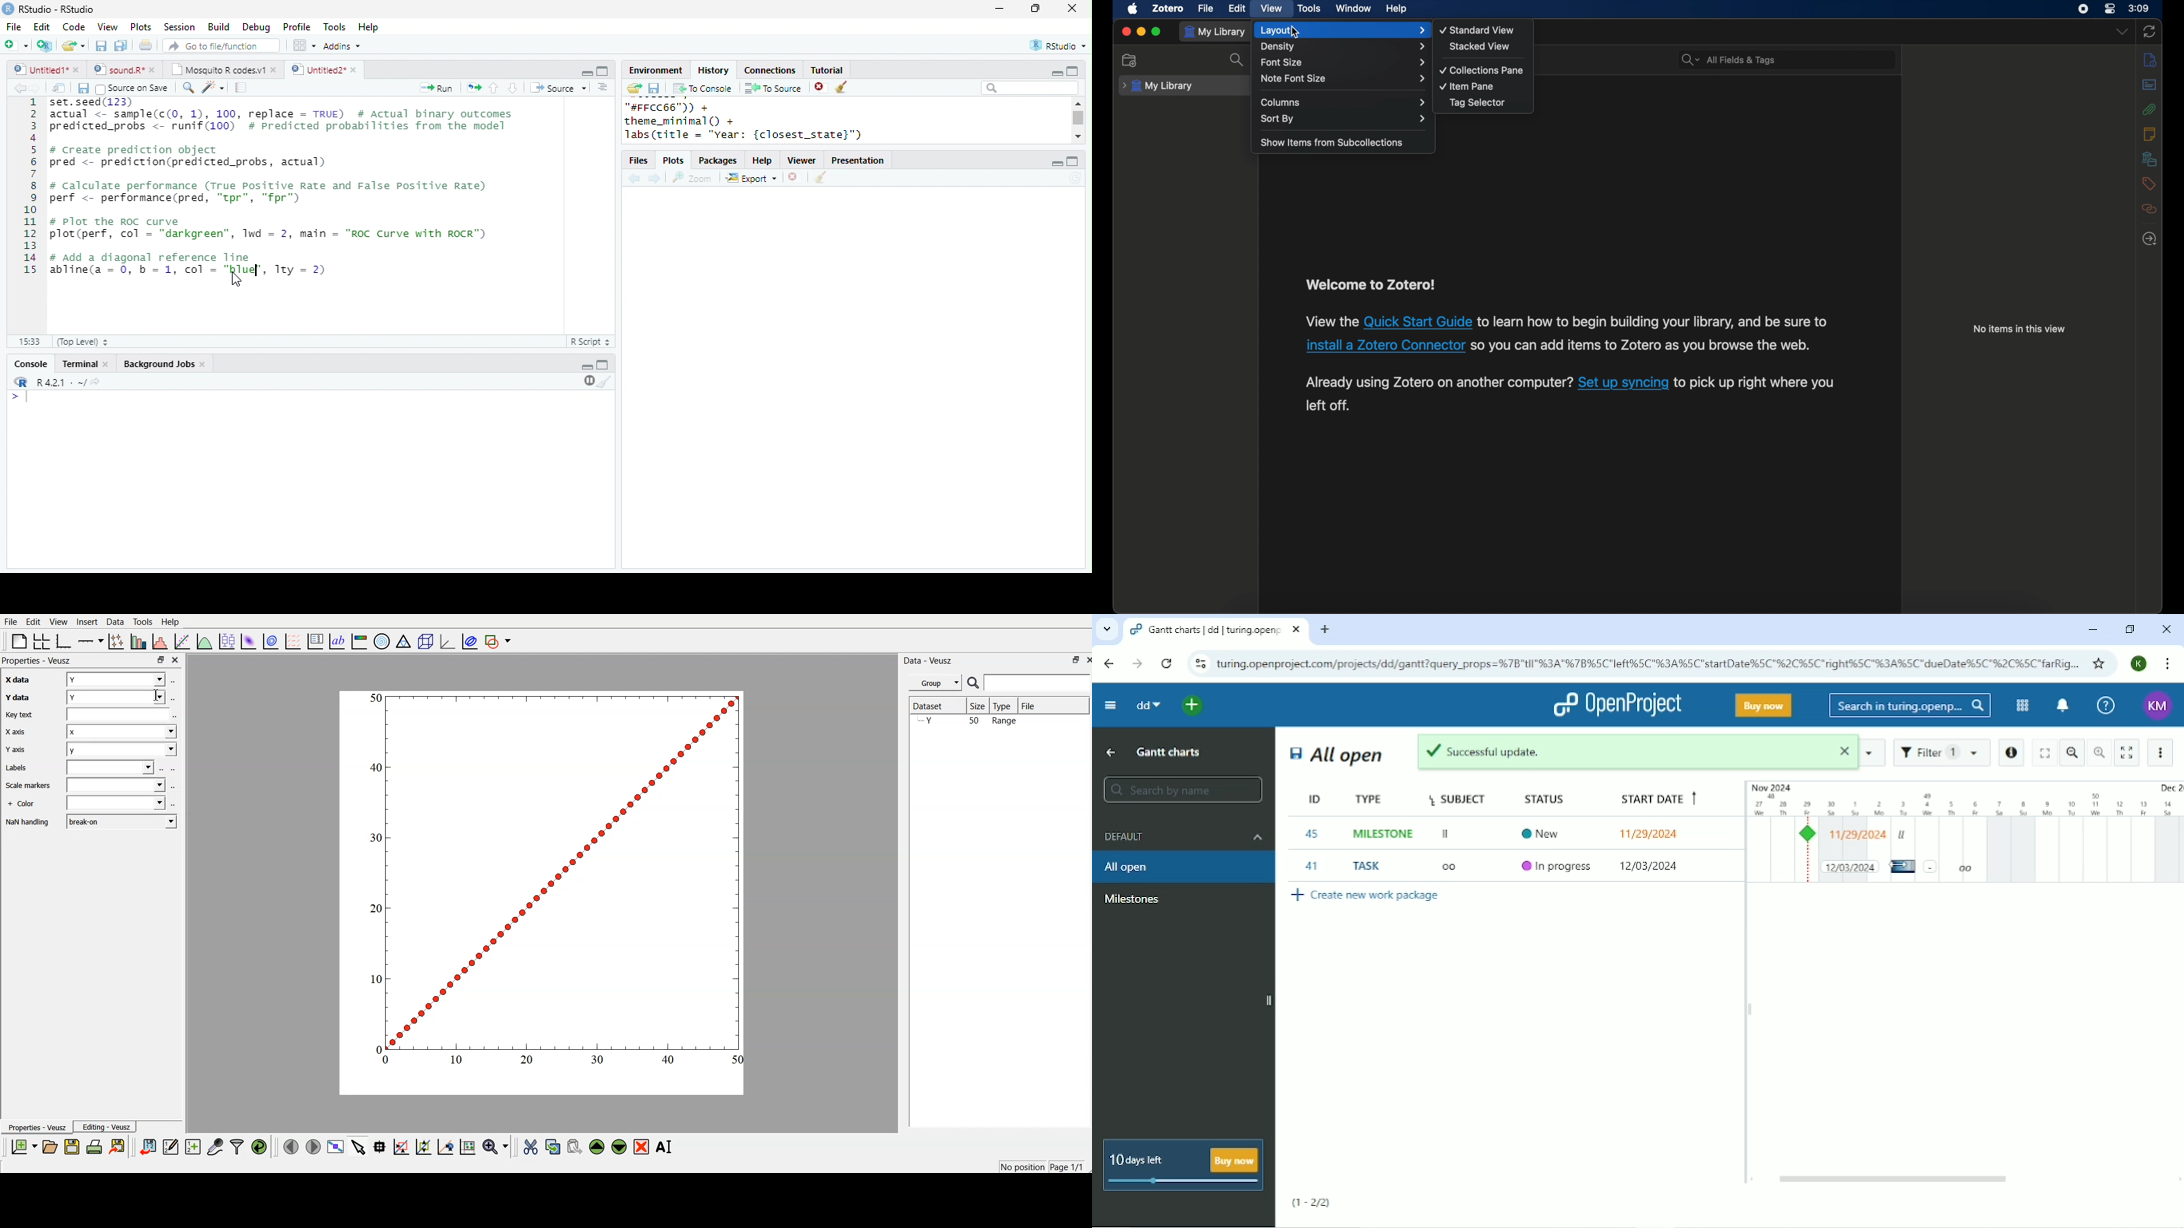 Image resolution: width=2184 pixels, height=1232 pixels. Describe the element at coordinates (297, 26) in the screenshot. I see `Profile` at that location.